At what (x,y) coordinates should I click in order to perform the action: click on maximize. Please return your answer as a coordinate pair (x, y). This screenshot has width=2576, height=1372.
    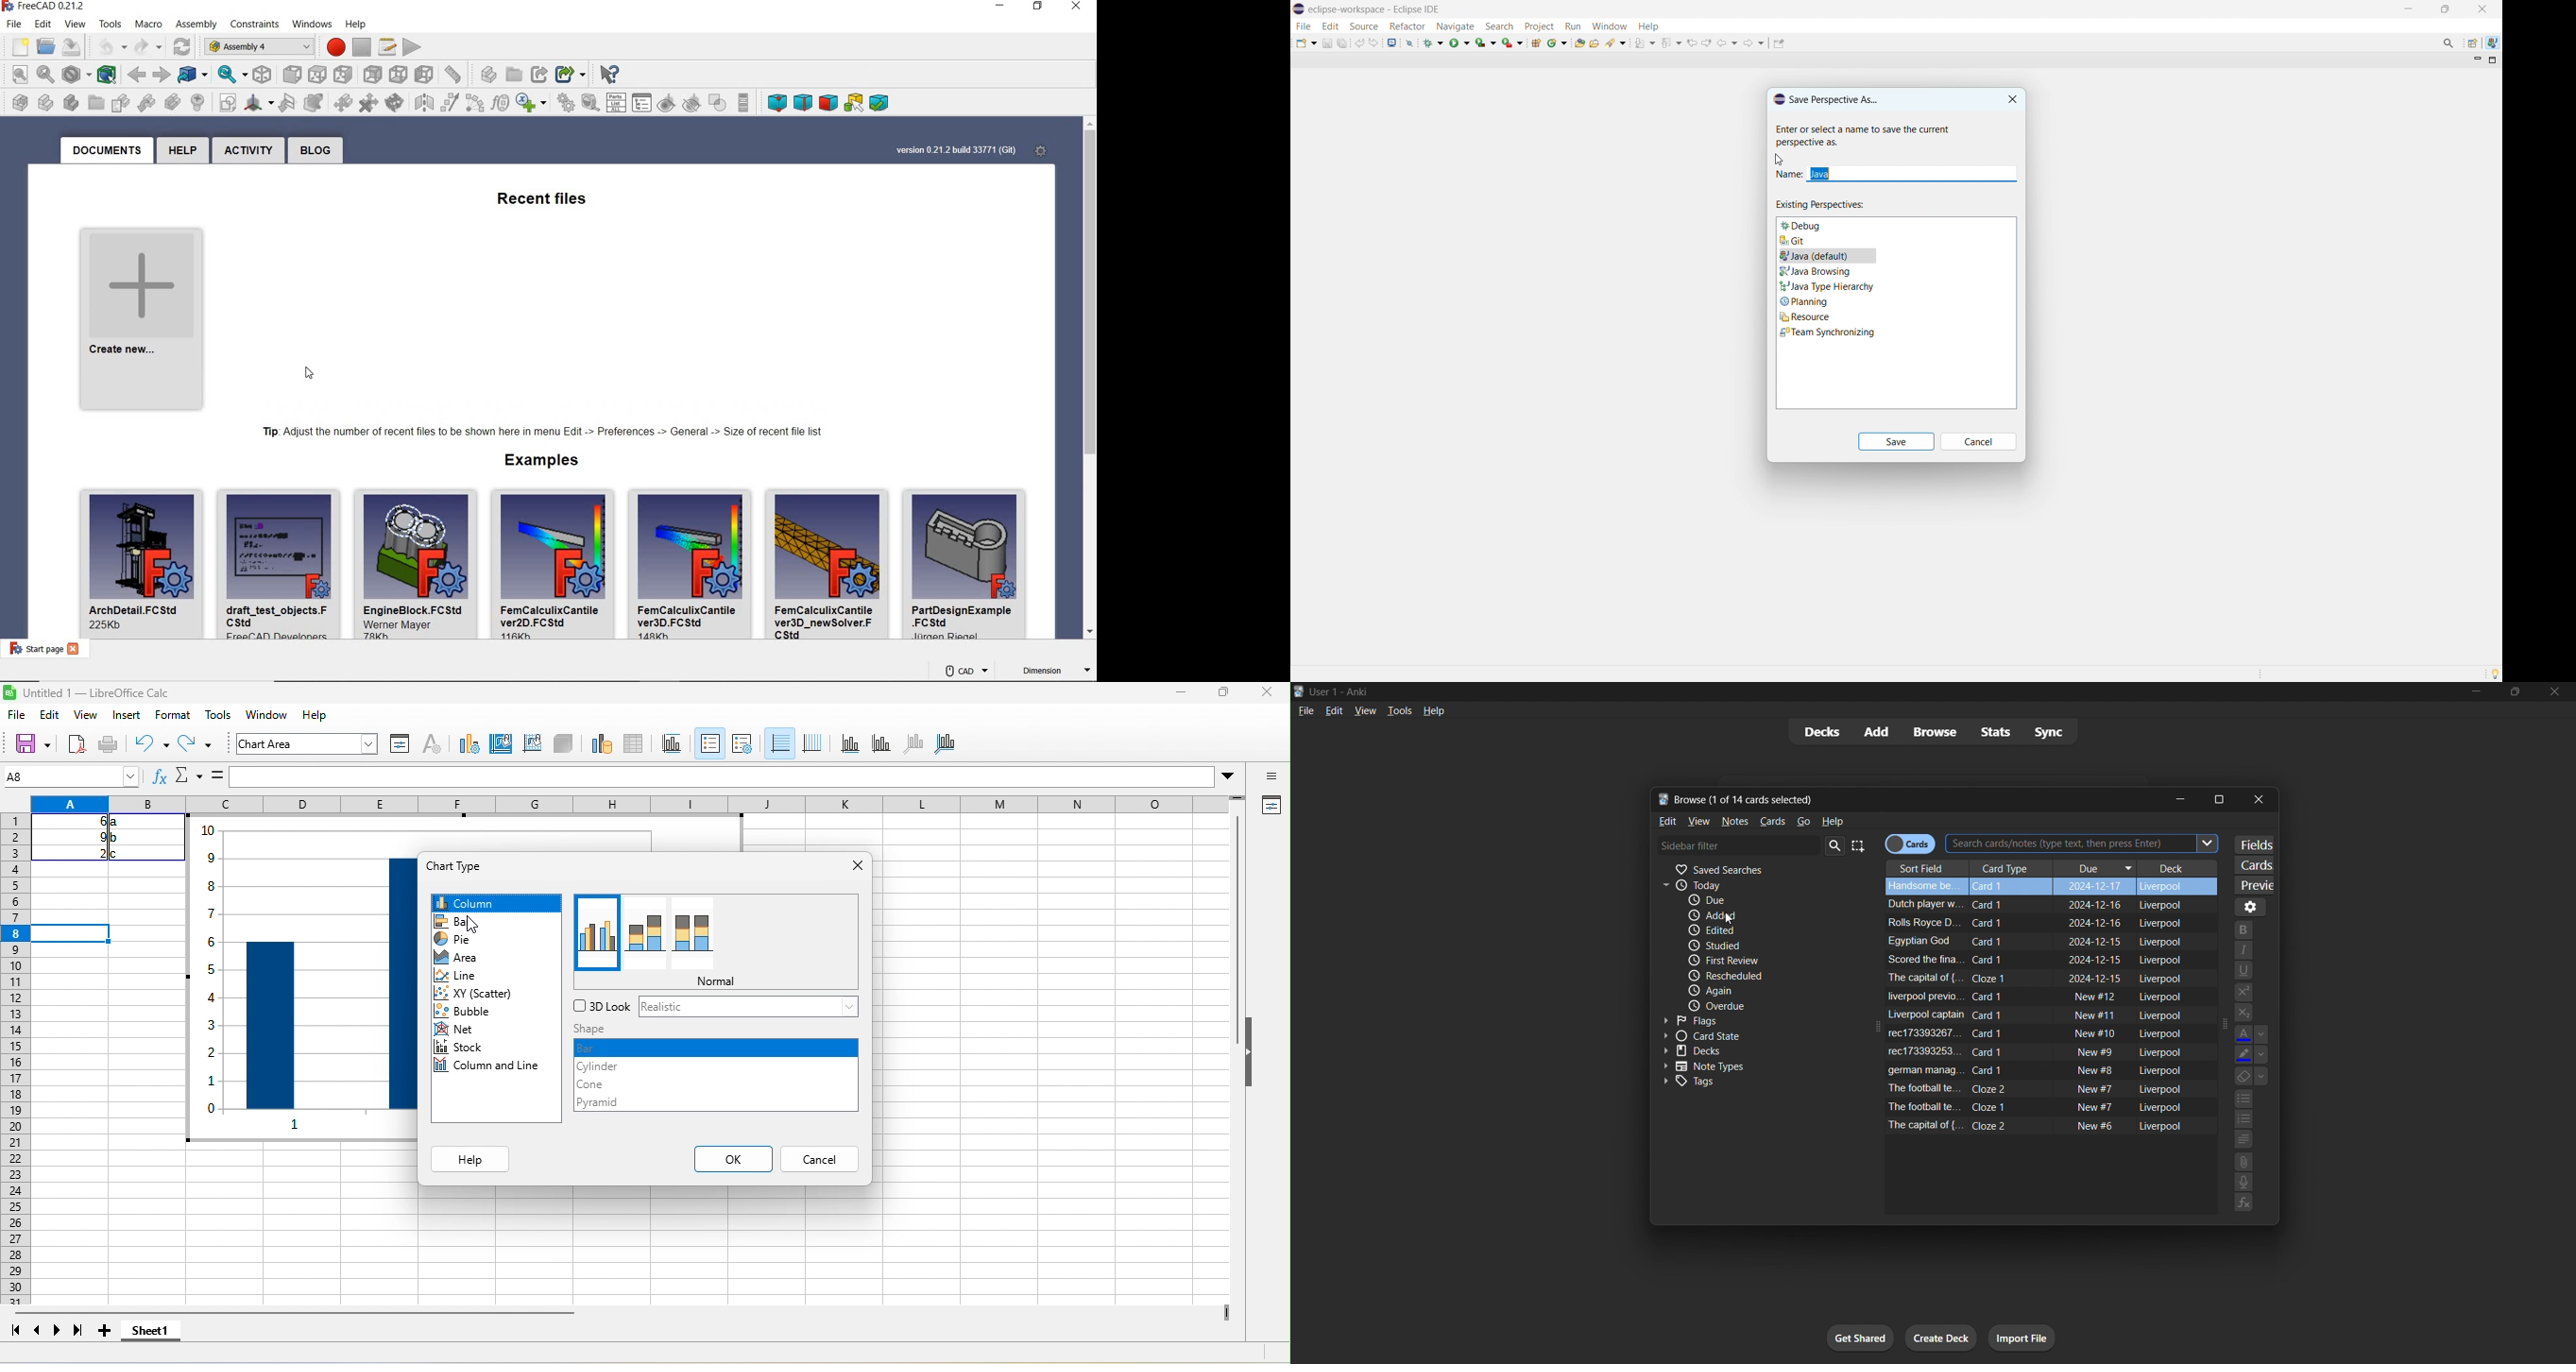
    Looking at the image, I should click on (2224, 798).